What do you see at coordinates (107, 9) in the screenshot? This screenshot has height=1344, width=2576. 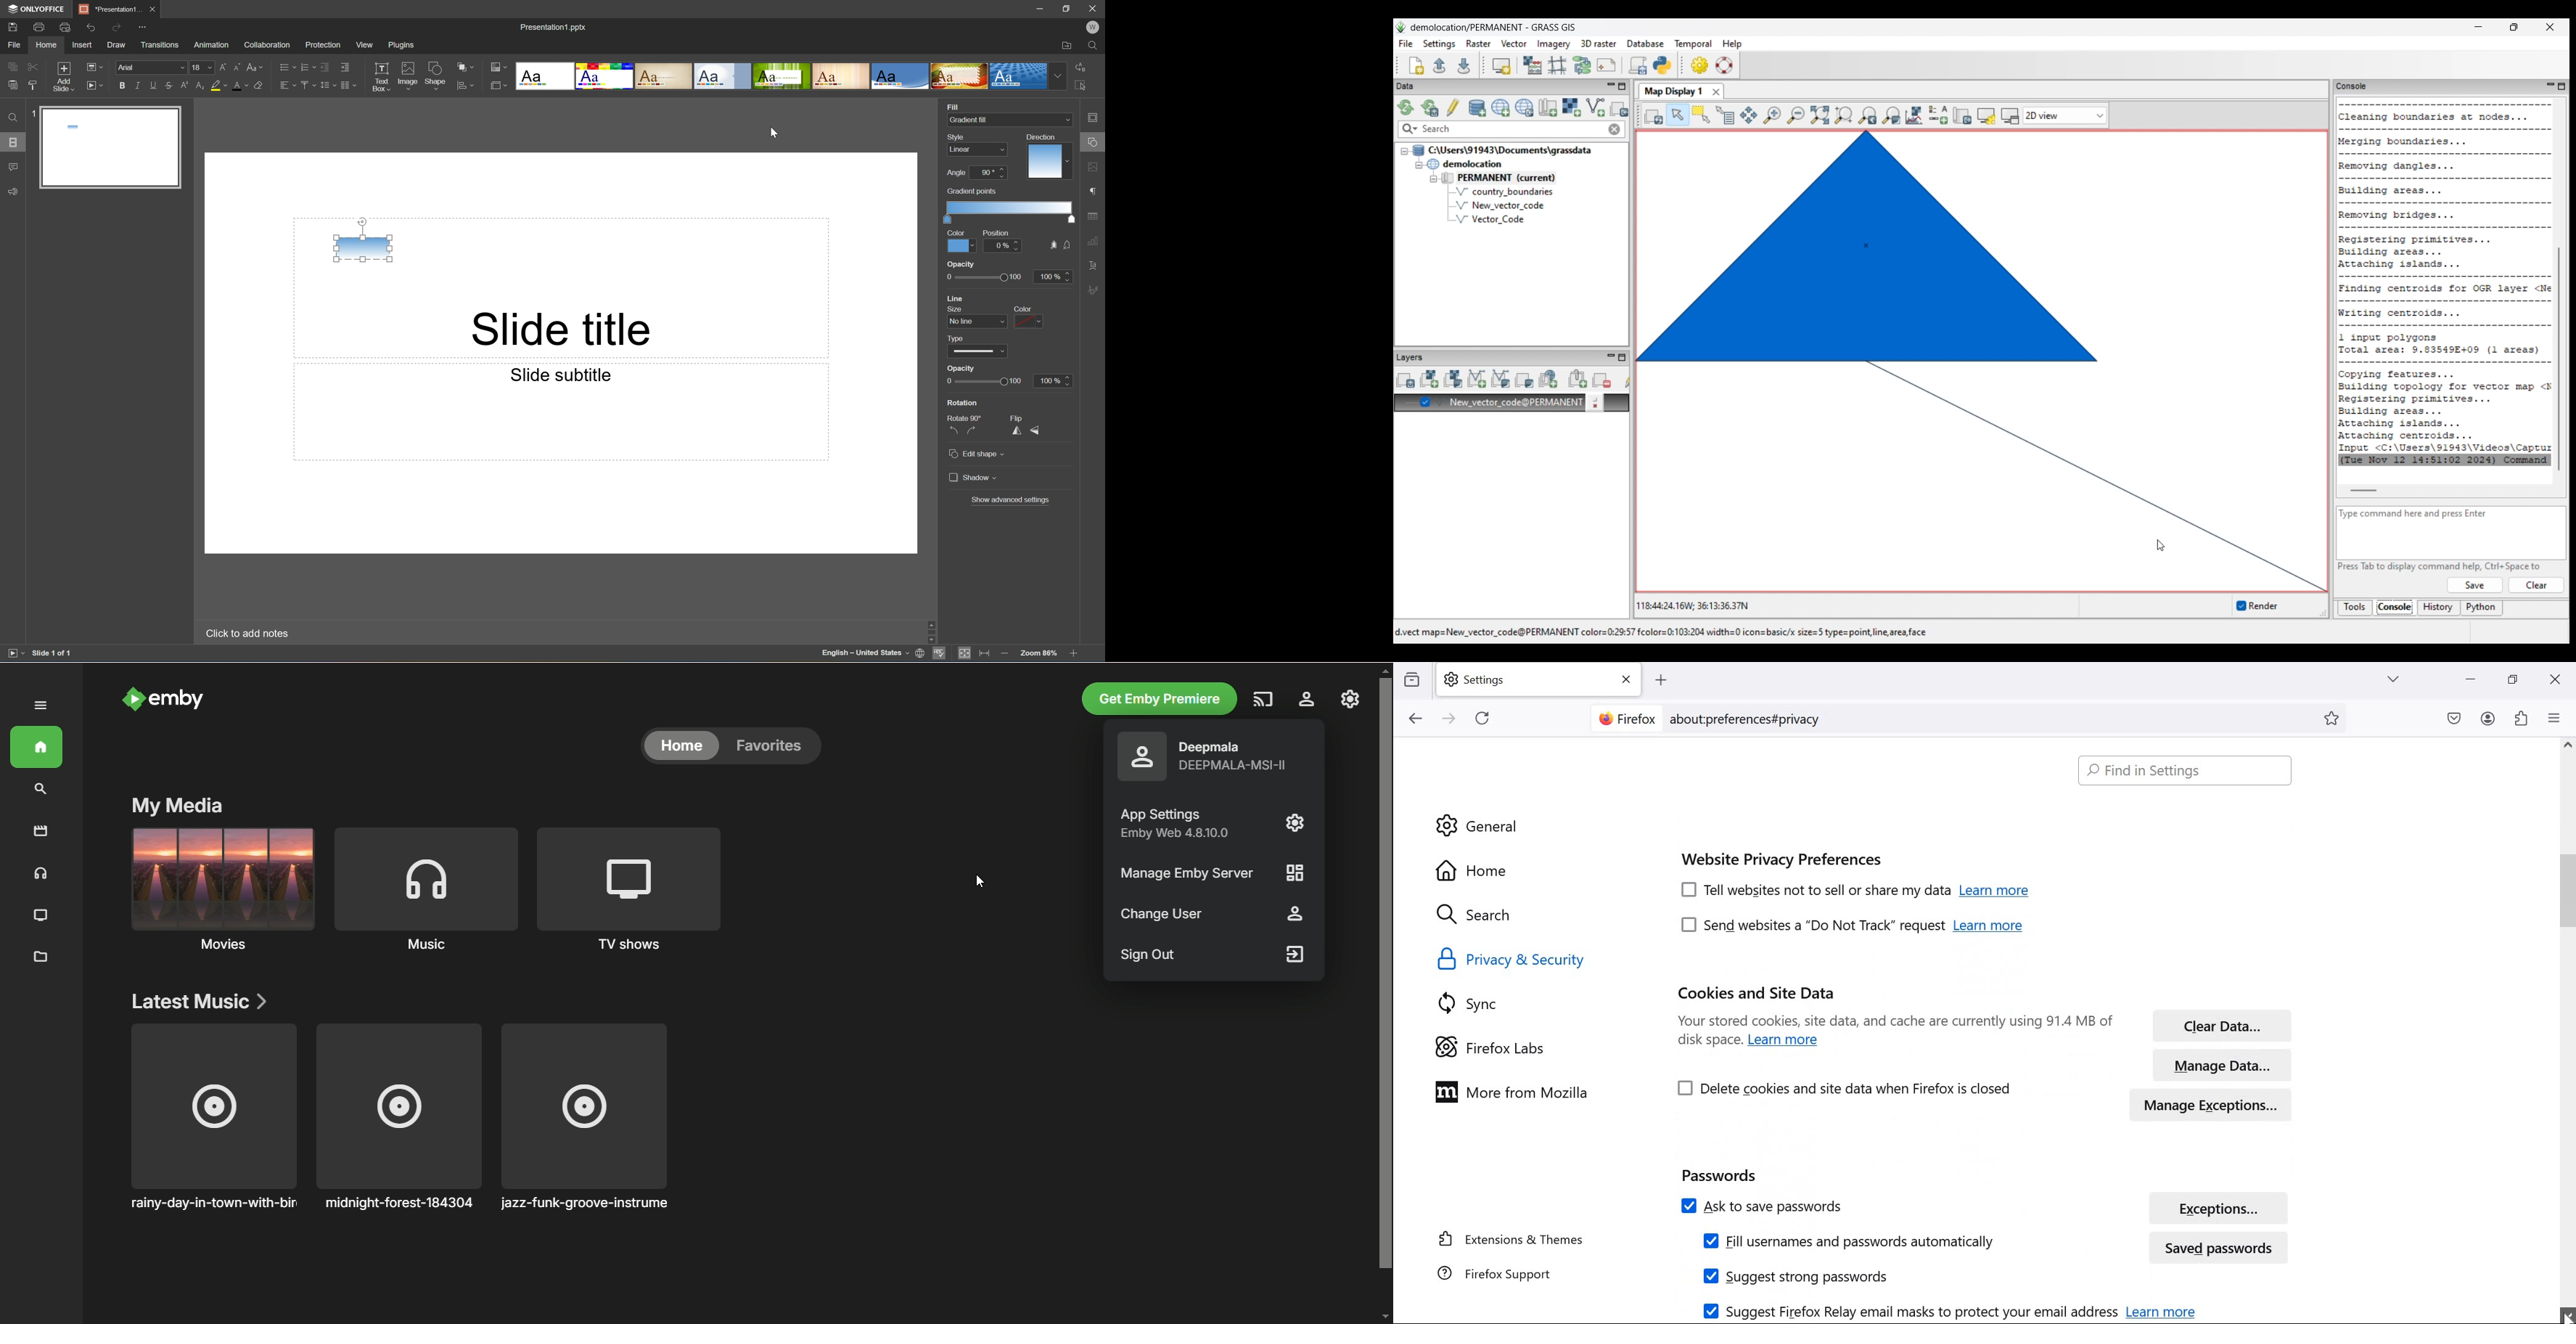 I see `Presentation1...` at bounding box center [107, 9].